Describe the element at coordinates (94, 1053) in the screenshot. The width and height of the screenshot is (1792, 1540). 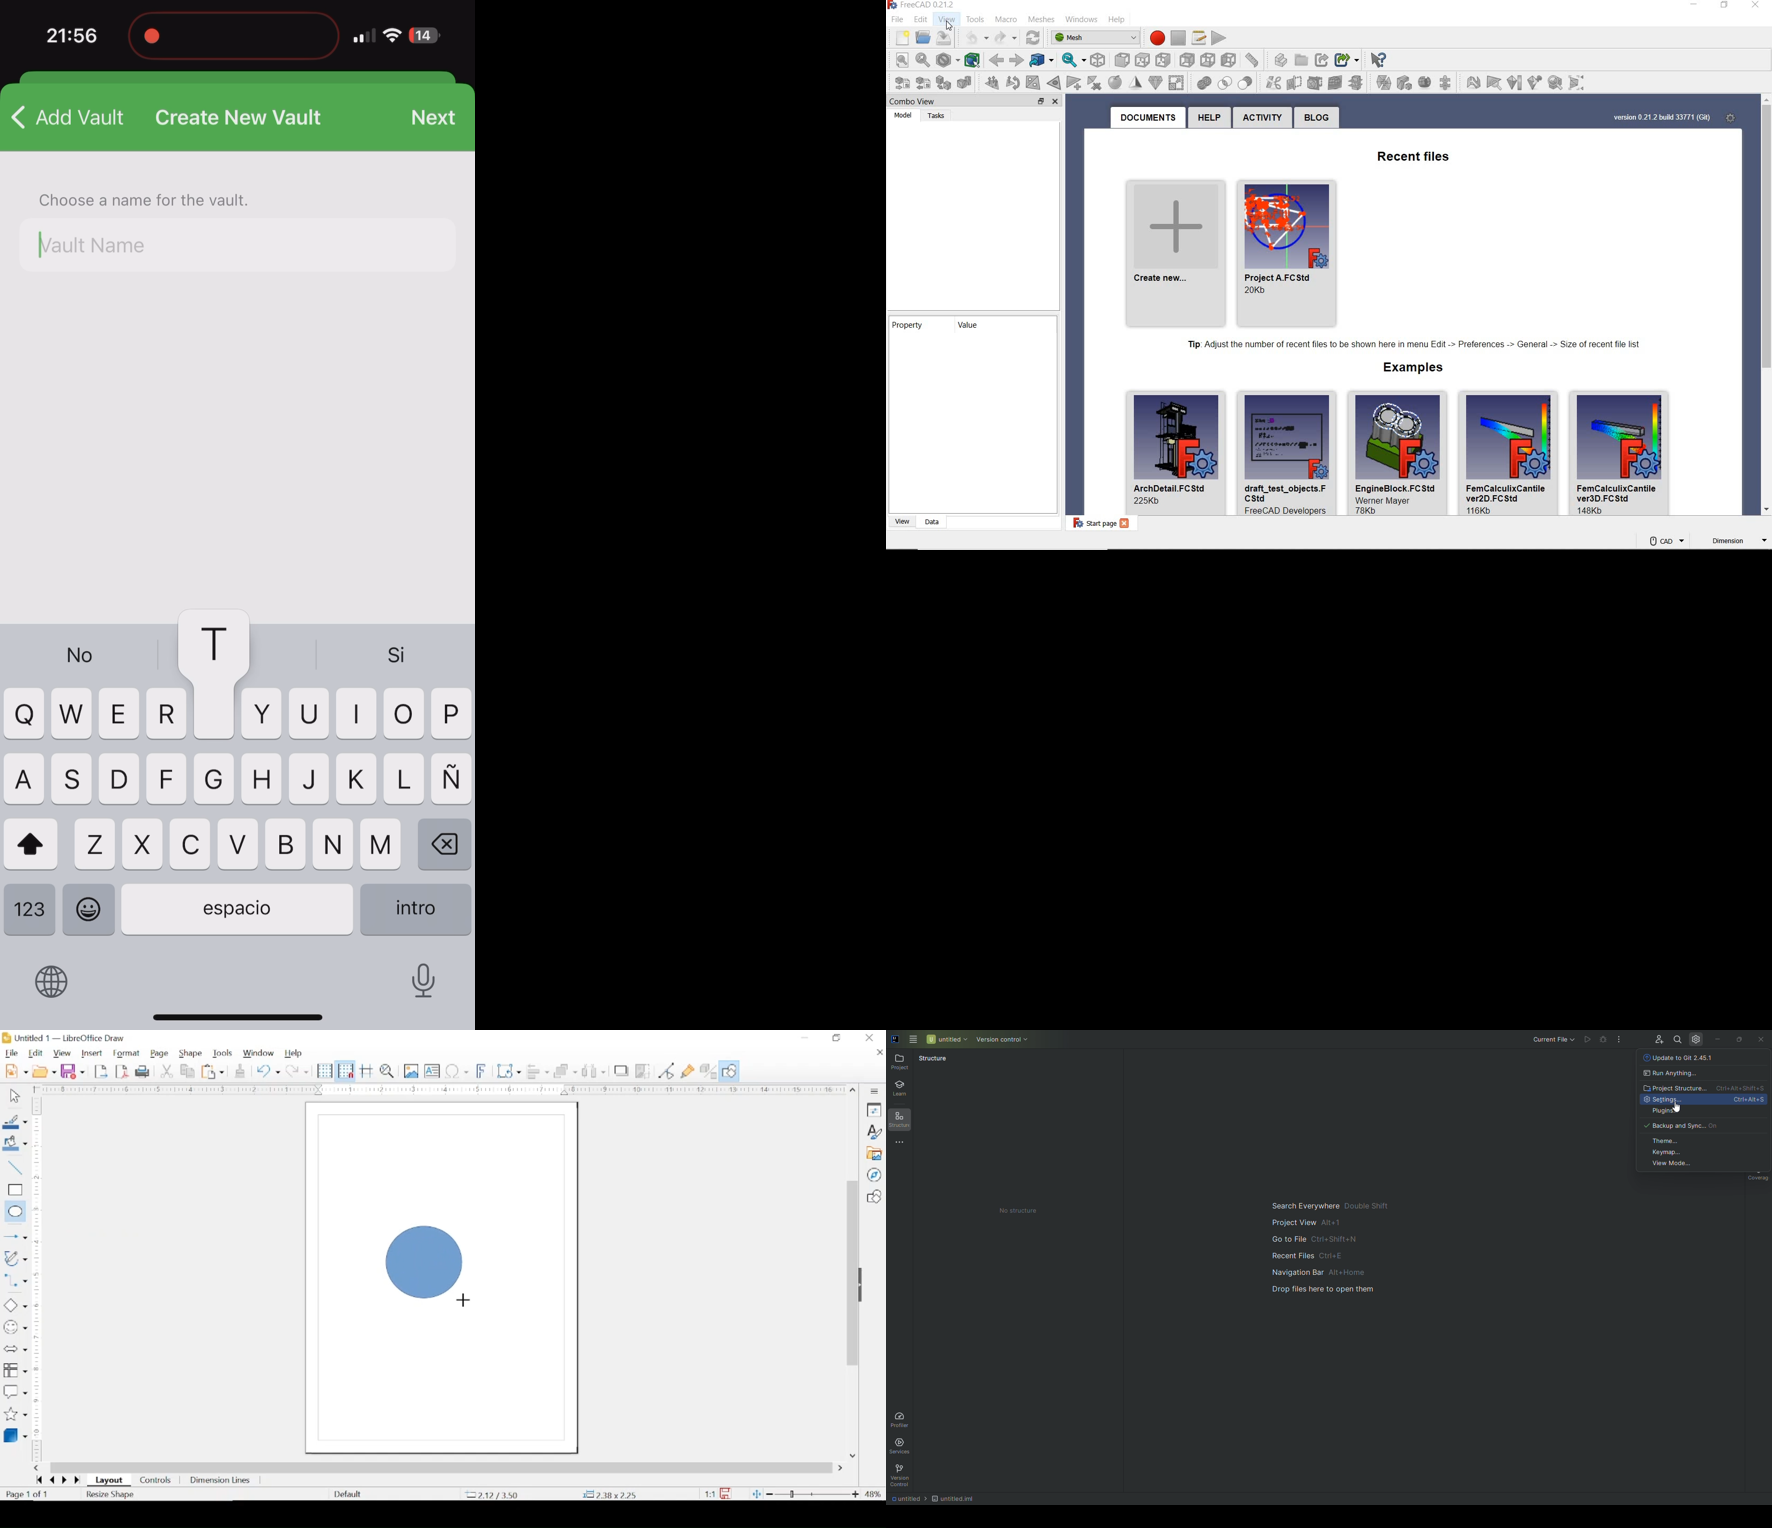
I see `insert` at that location.